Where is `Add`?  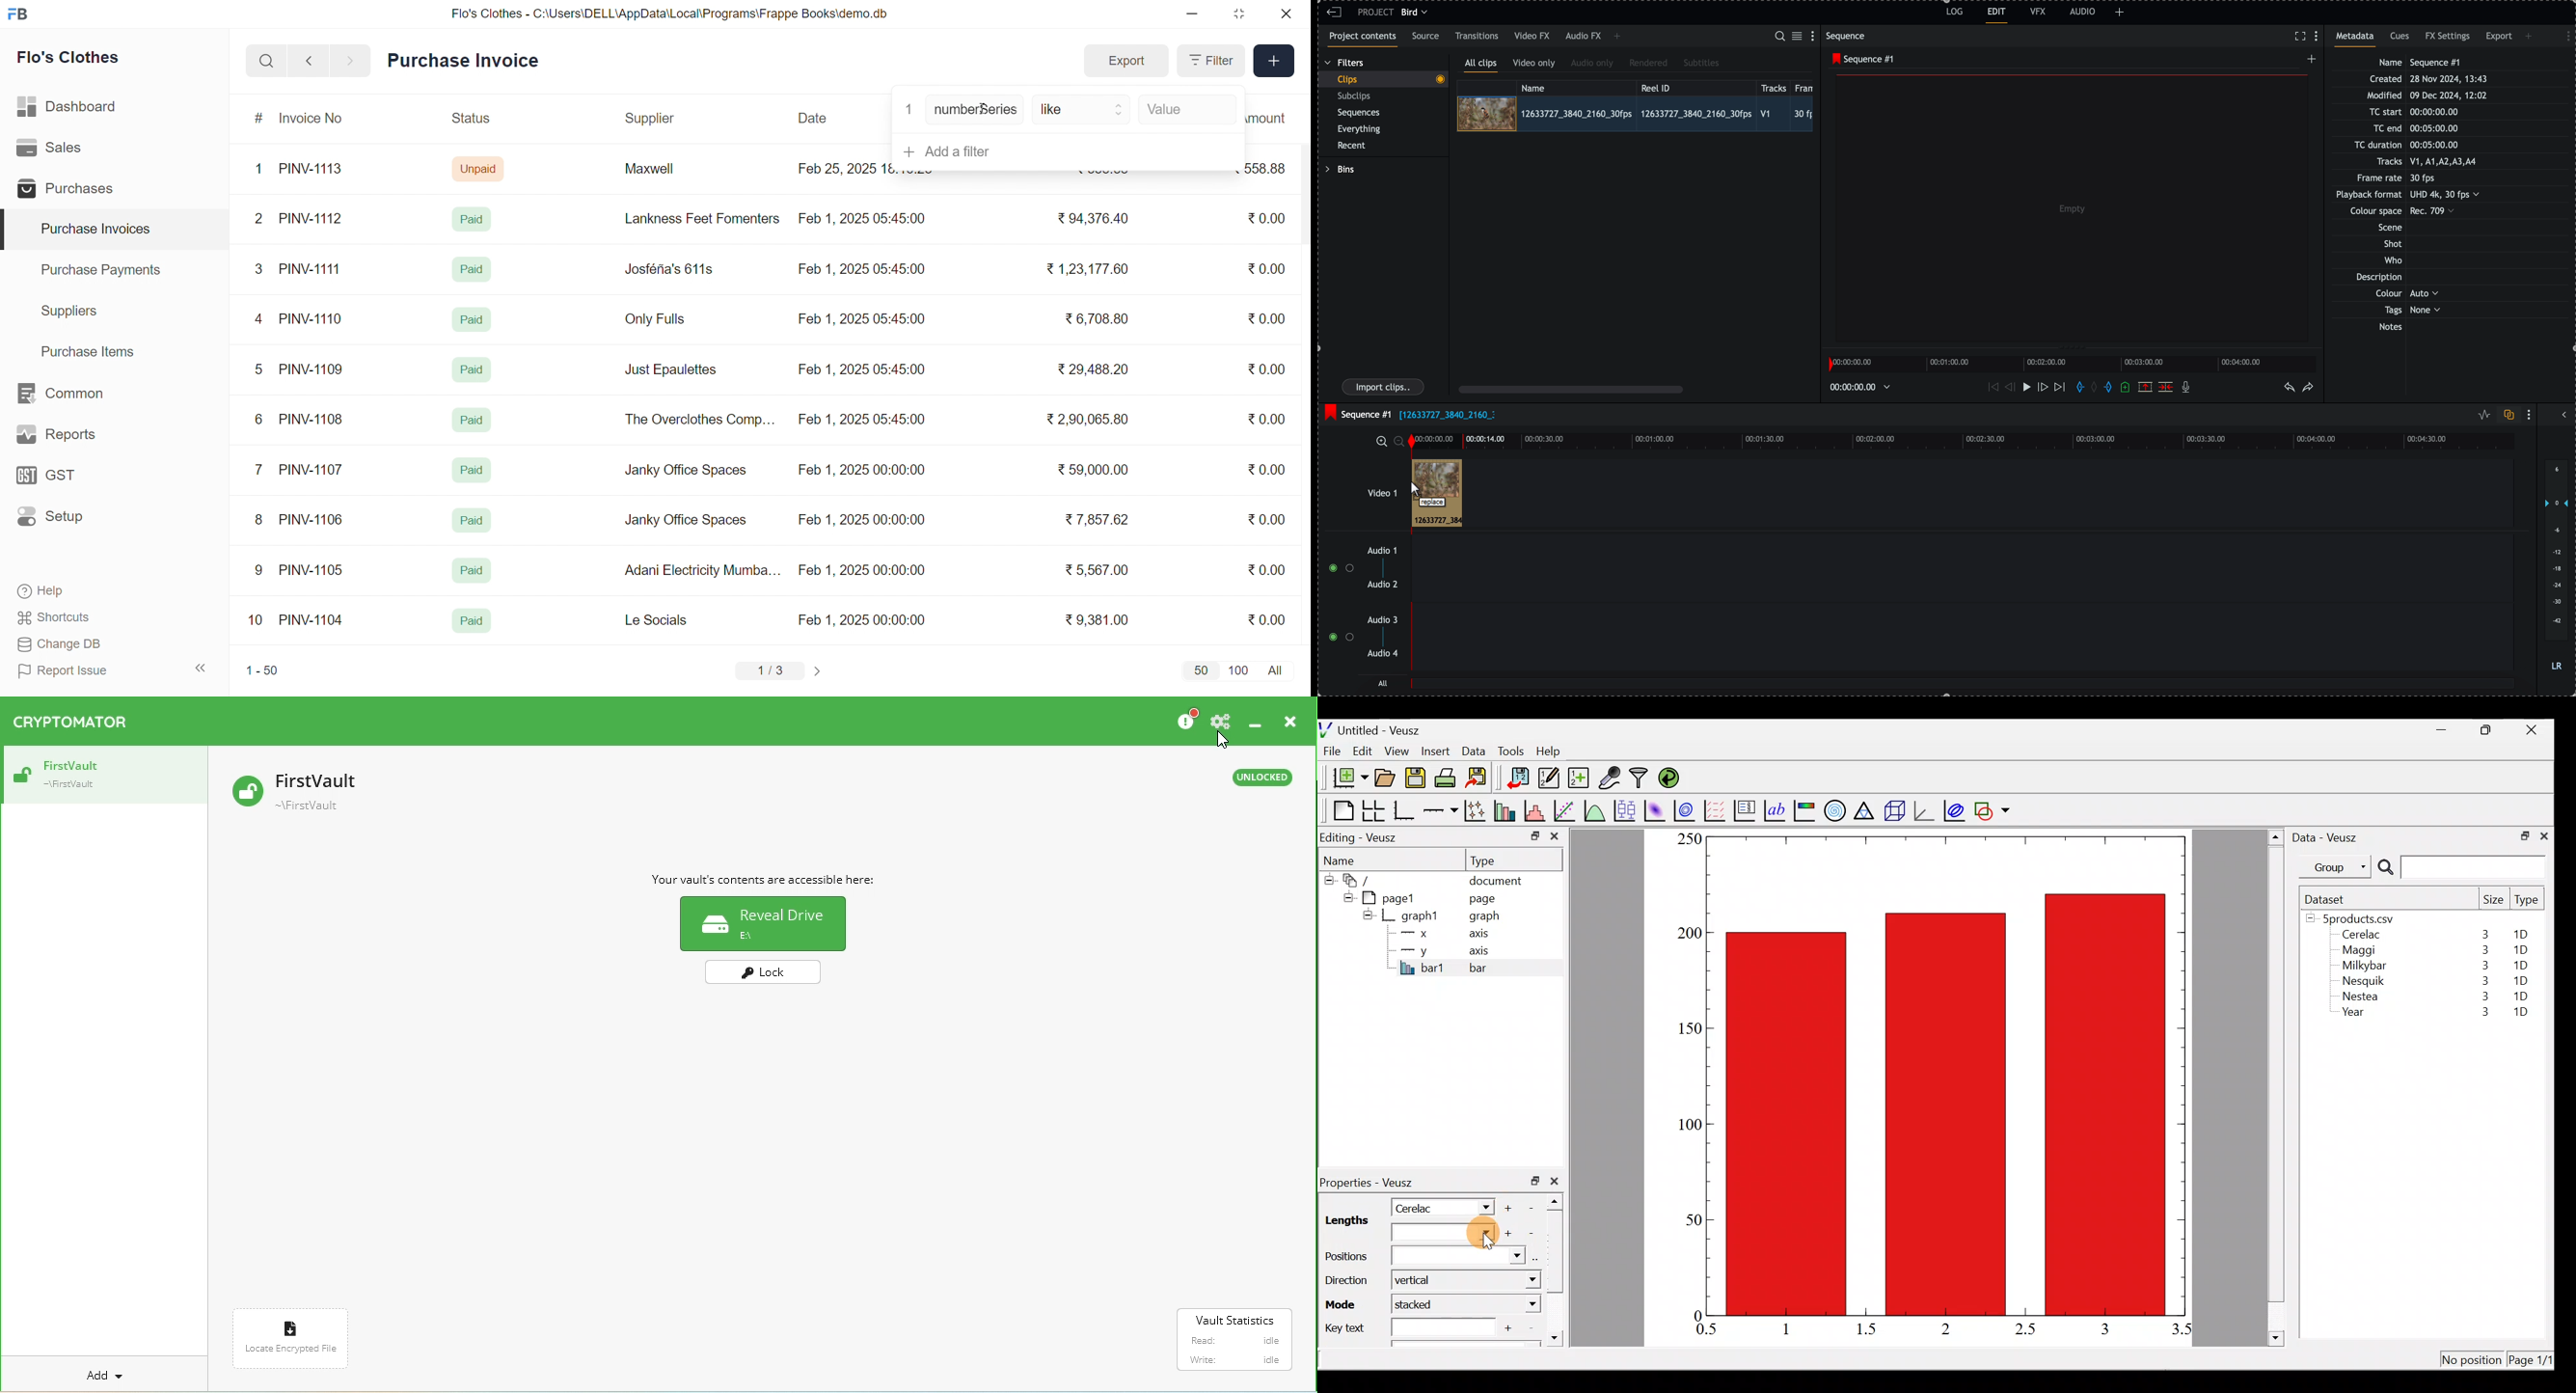 Add is located at coordinates (1275, 61).